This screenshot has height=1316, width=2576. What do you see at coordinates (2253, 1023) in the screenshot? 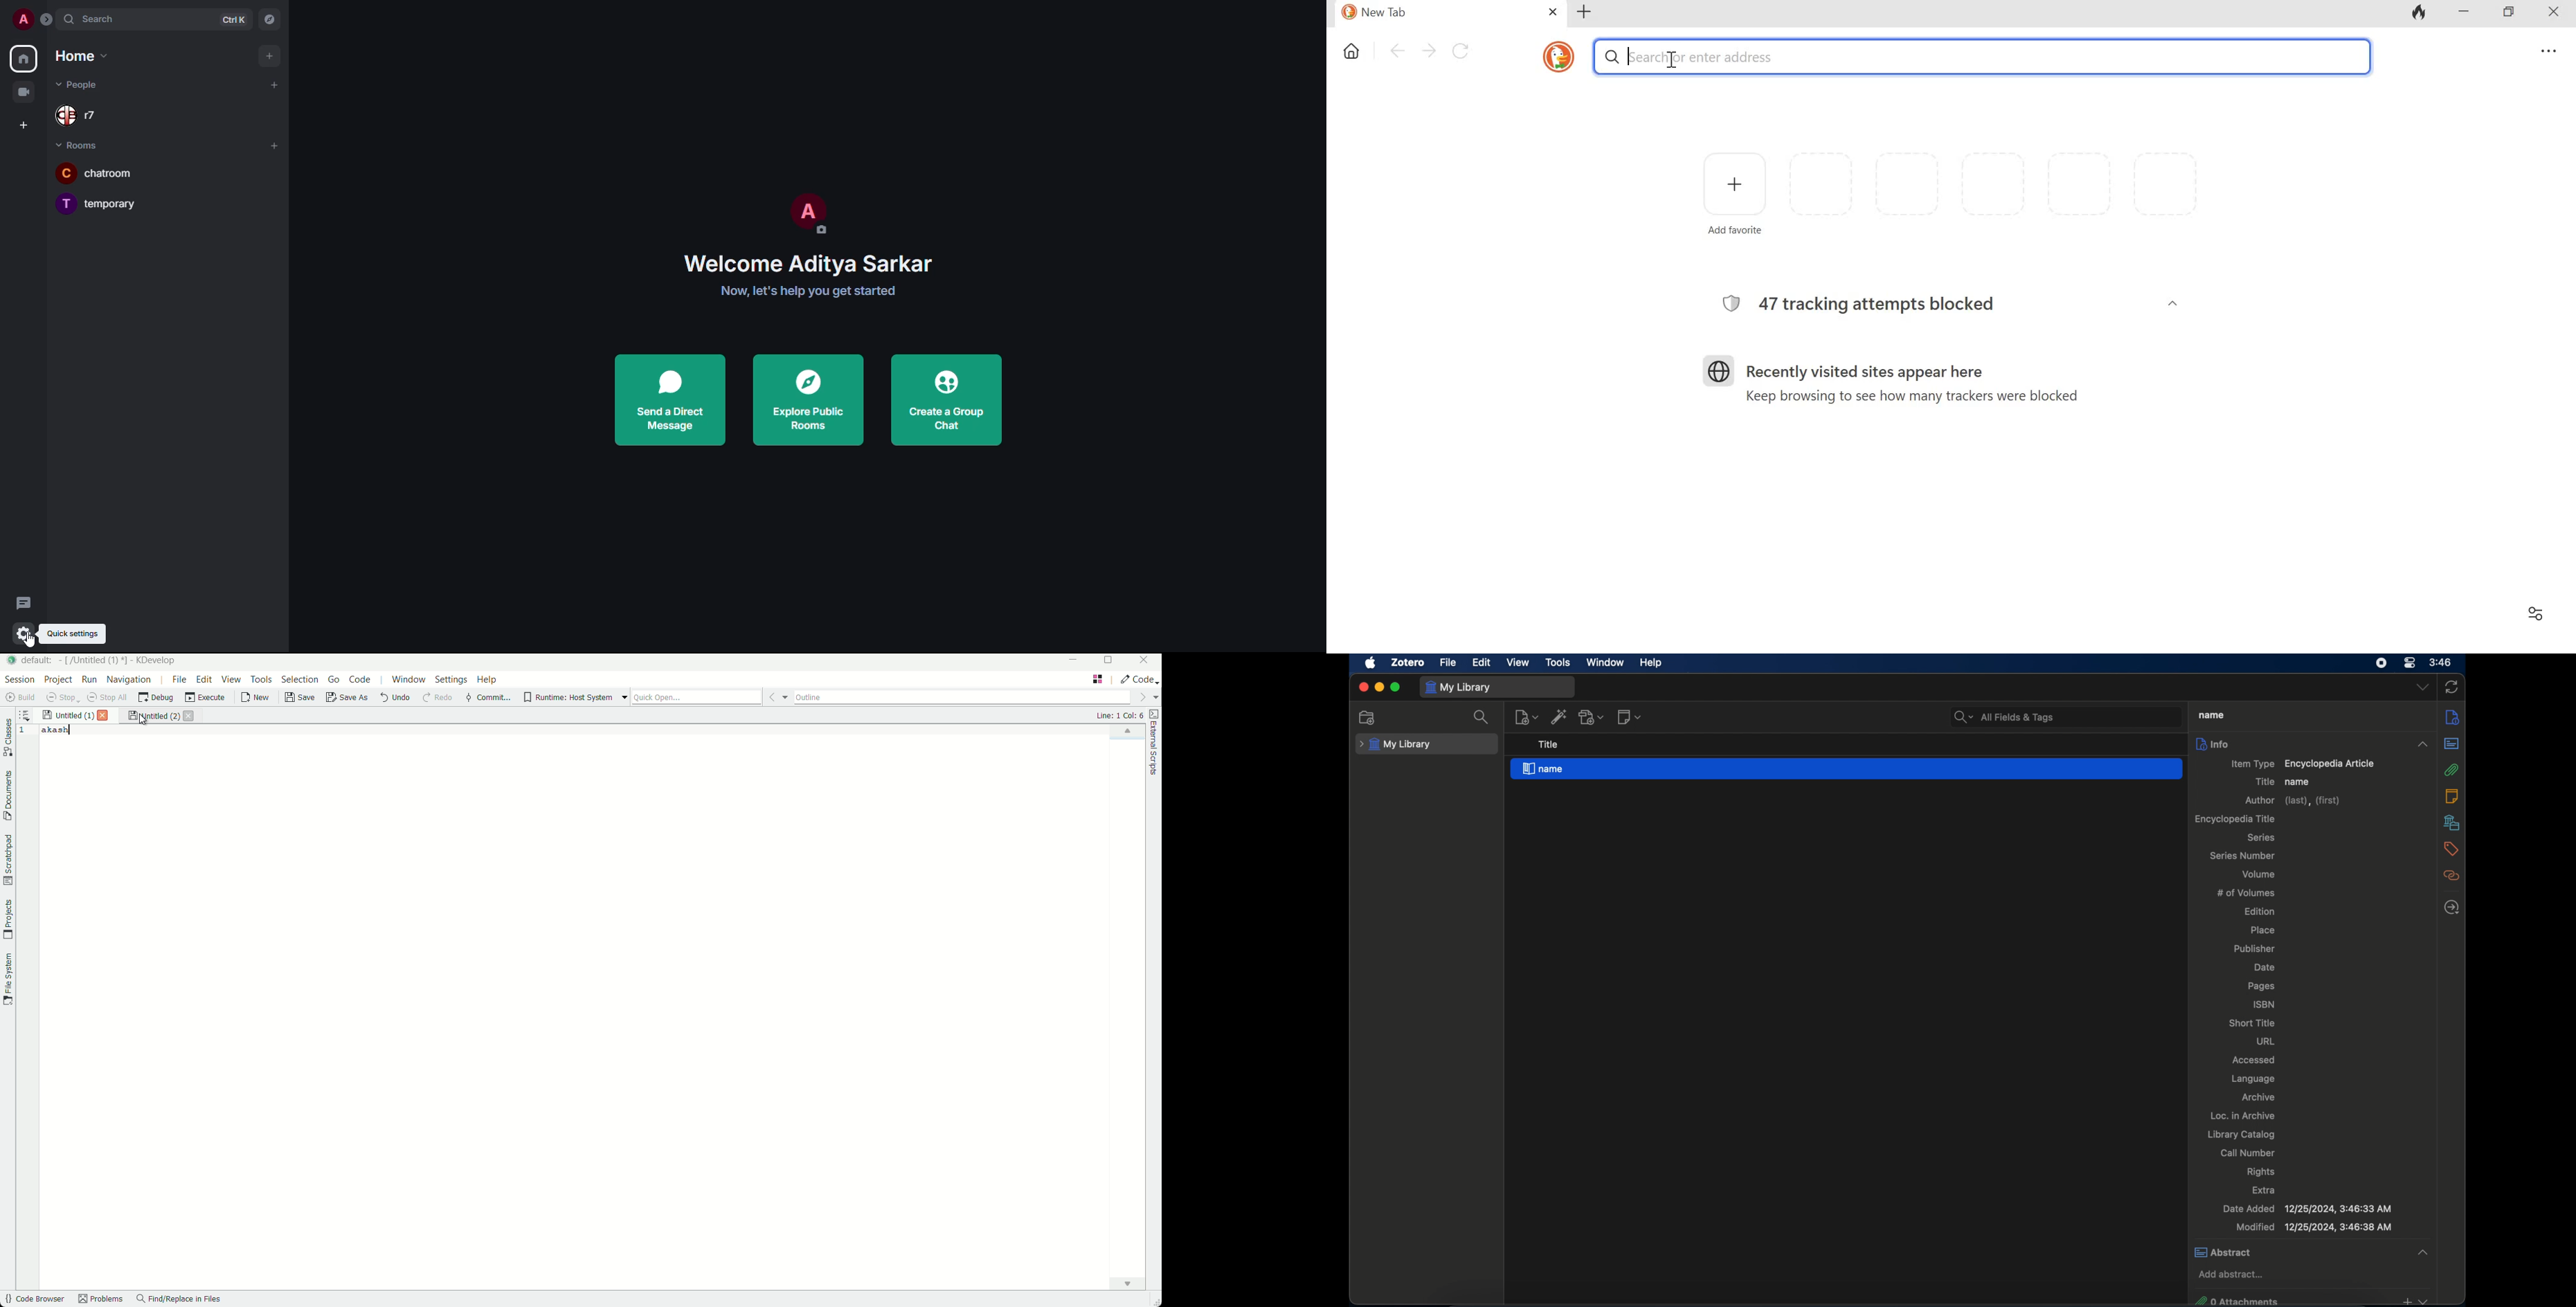
I see `short title` at bounding box center [2253, 1023].